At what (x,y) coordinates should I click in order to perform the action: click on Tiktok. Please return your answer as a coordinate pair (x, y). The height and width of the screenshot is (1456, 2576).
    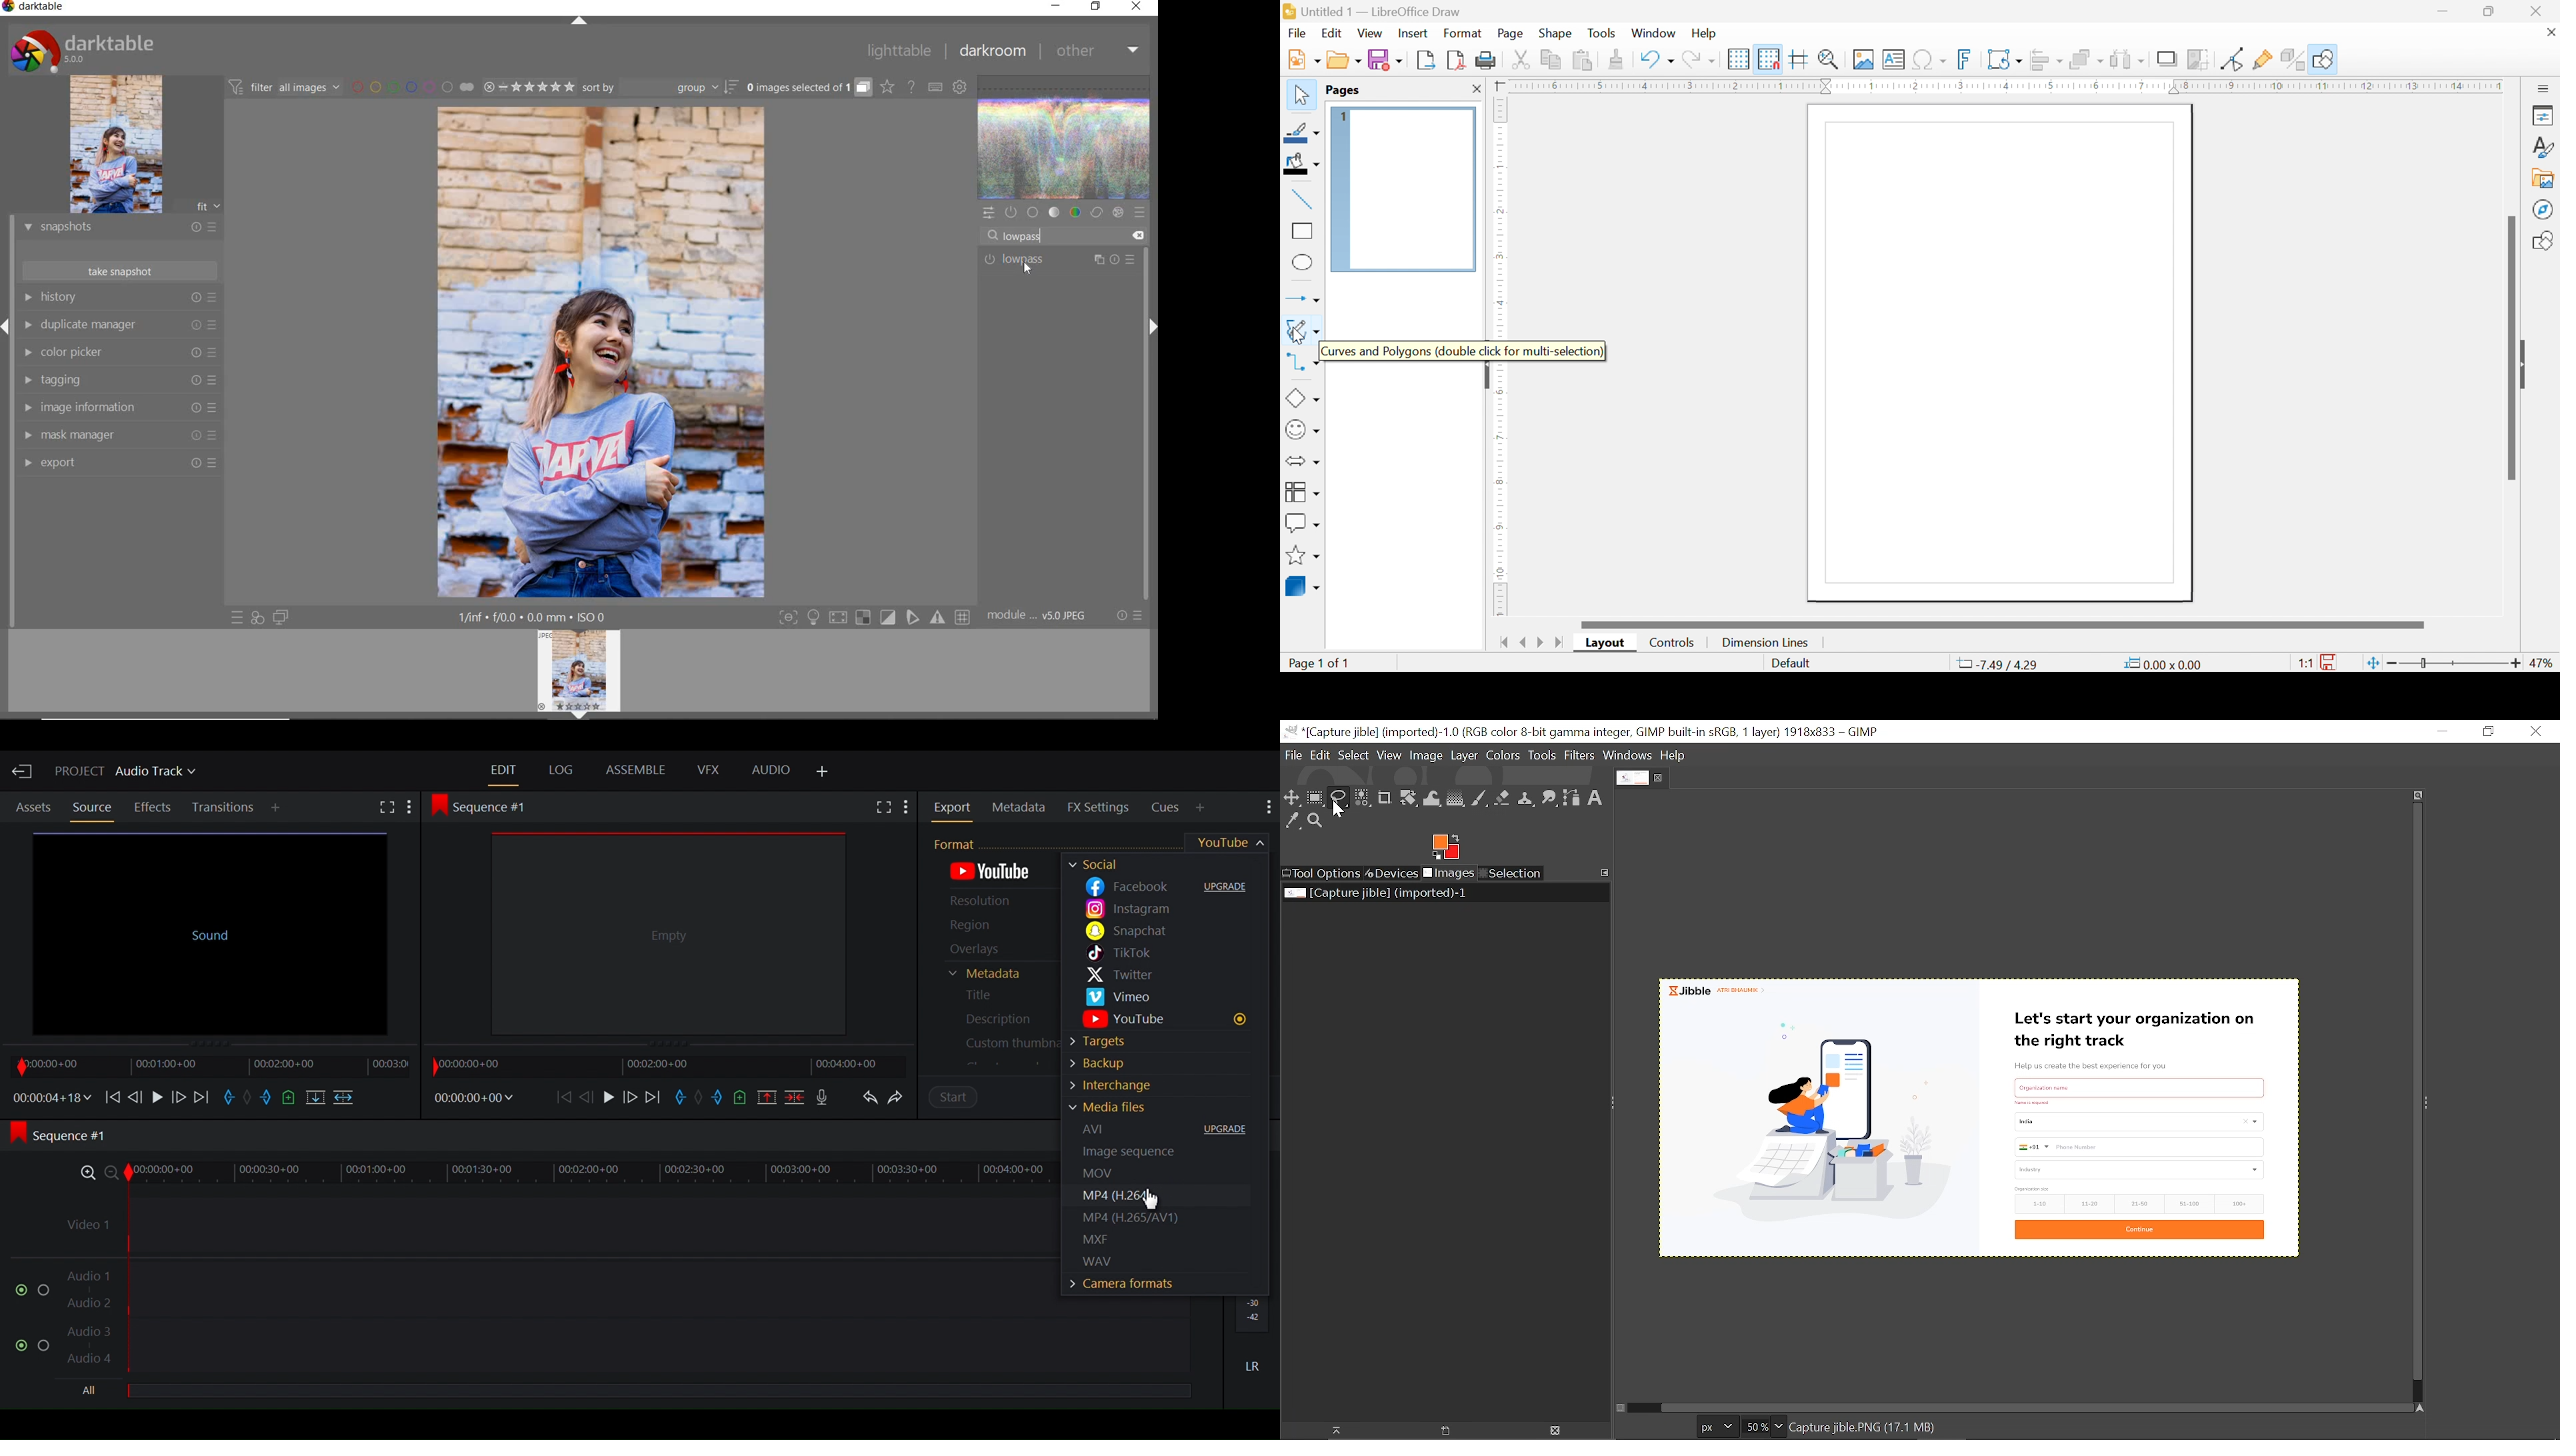
    Looking at the image, I should click on (1164, 955).